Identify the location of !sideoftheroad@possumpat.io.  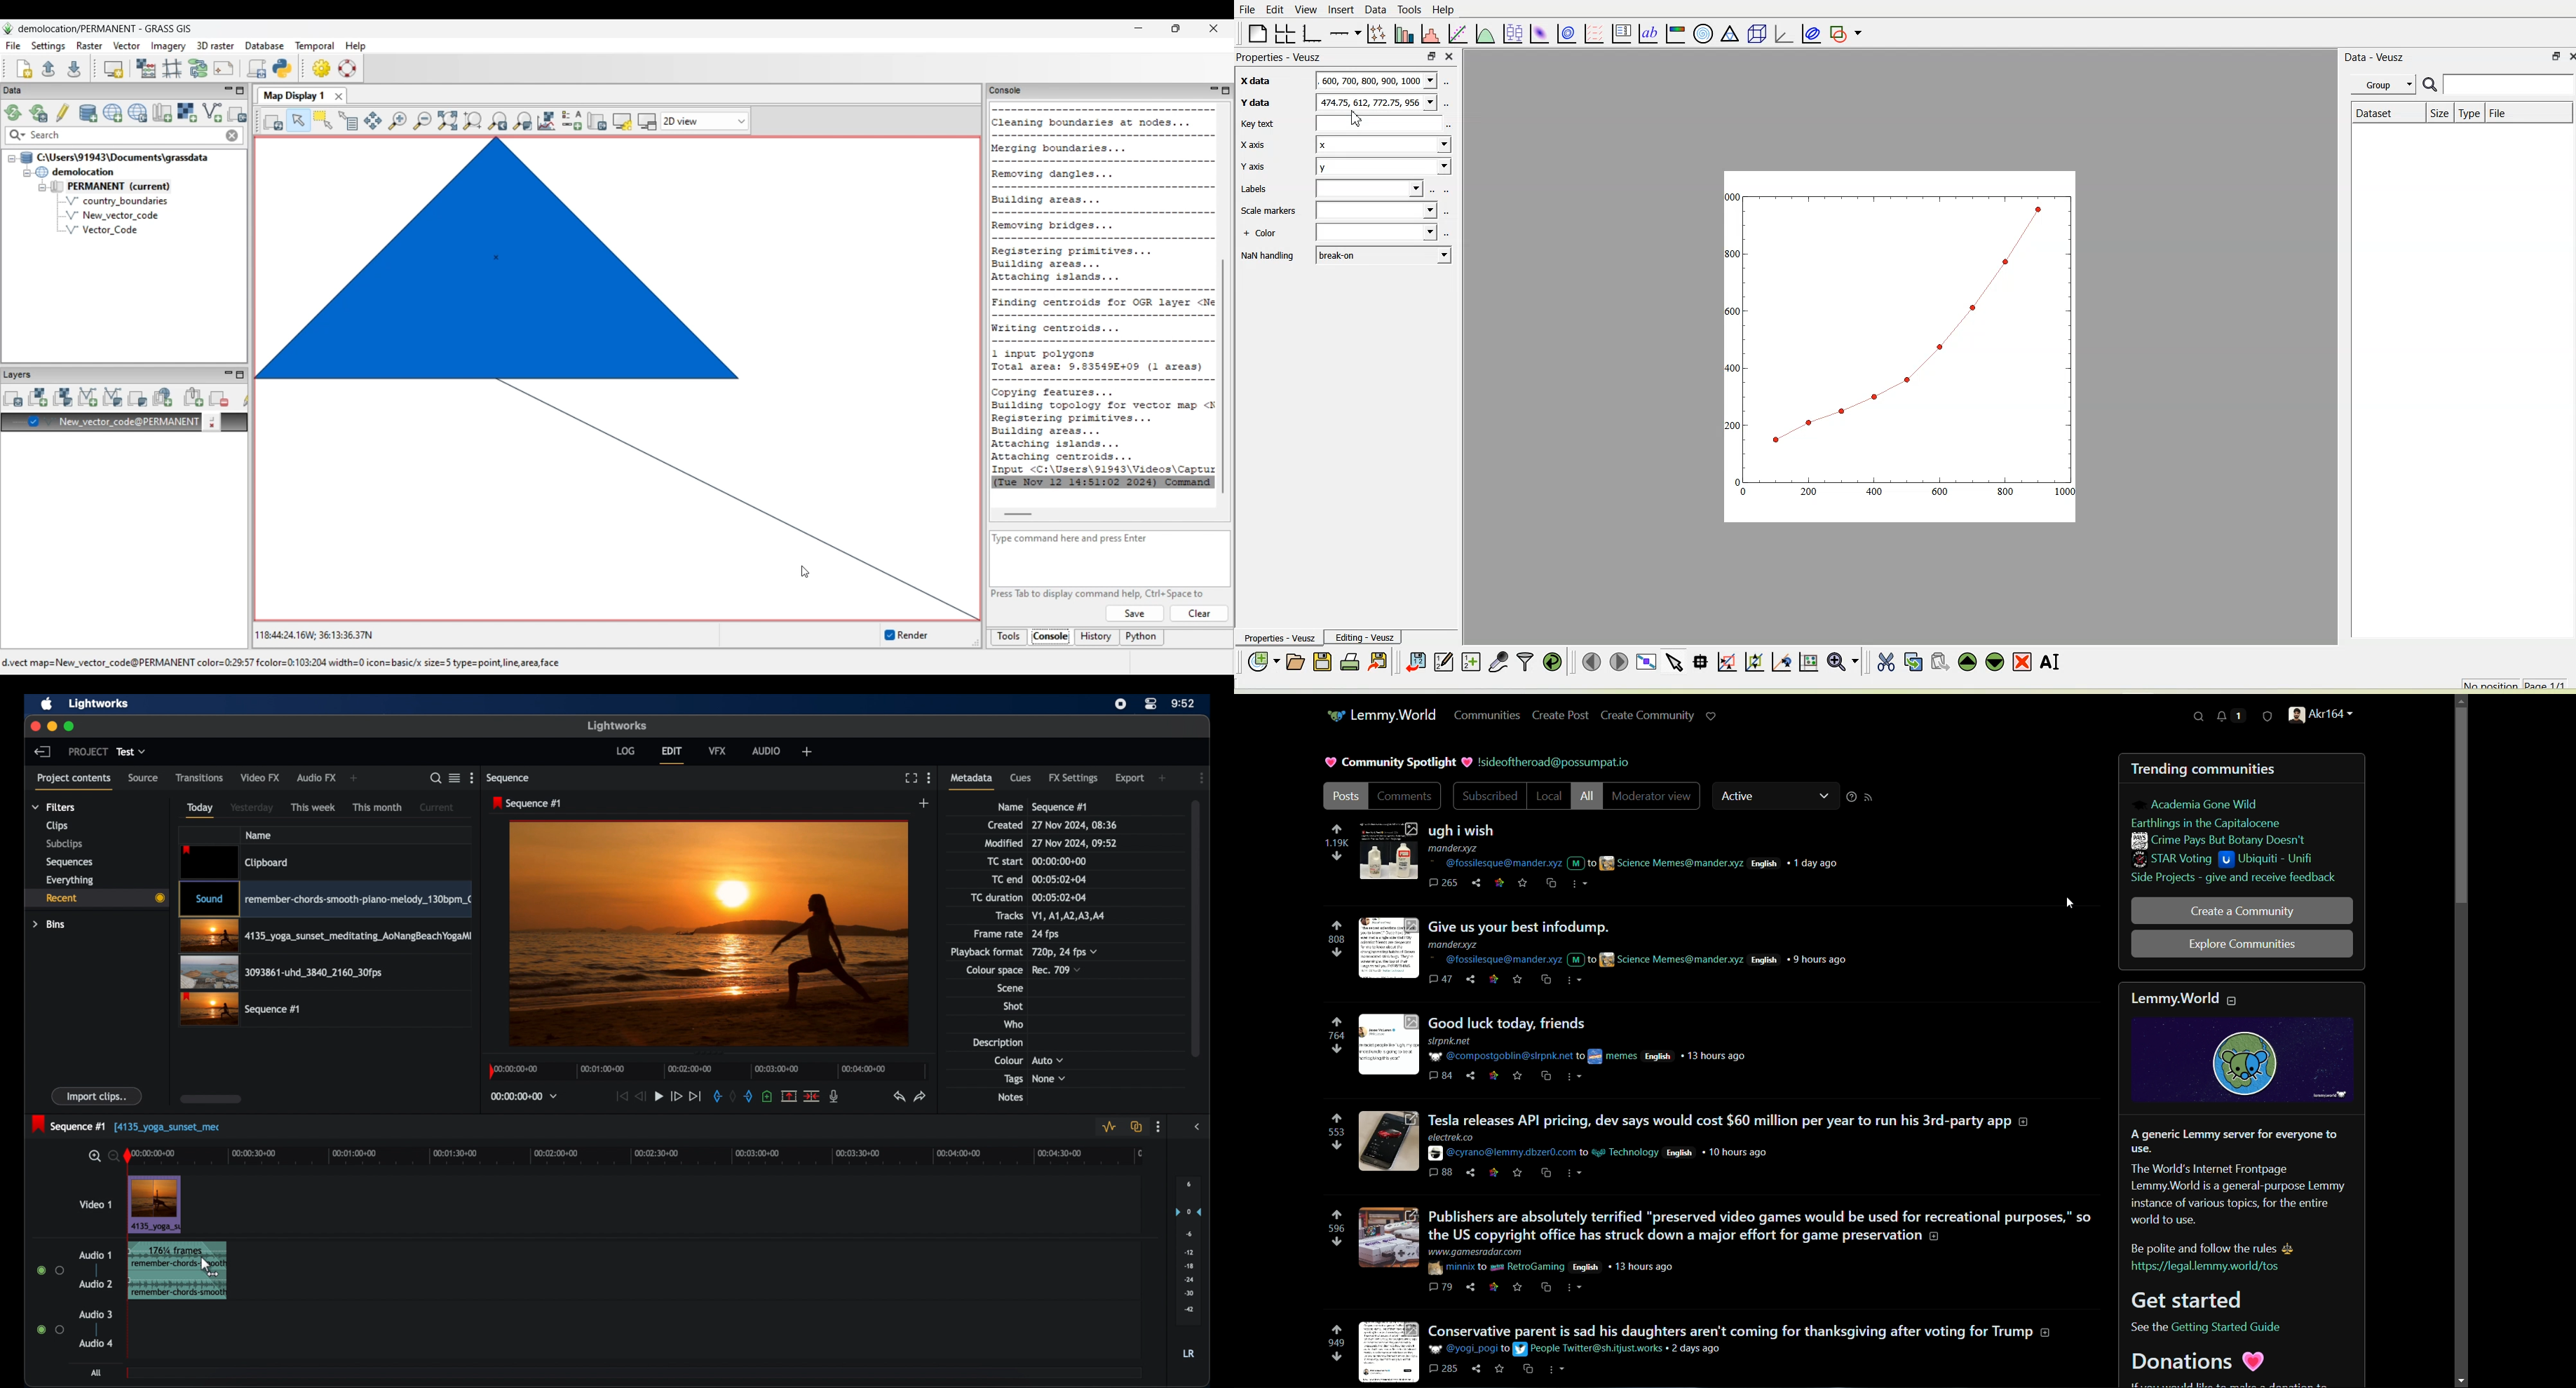
(1559, 761).